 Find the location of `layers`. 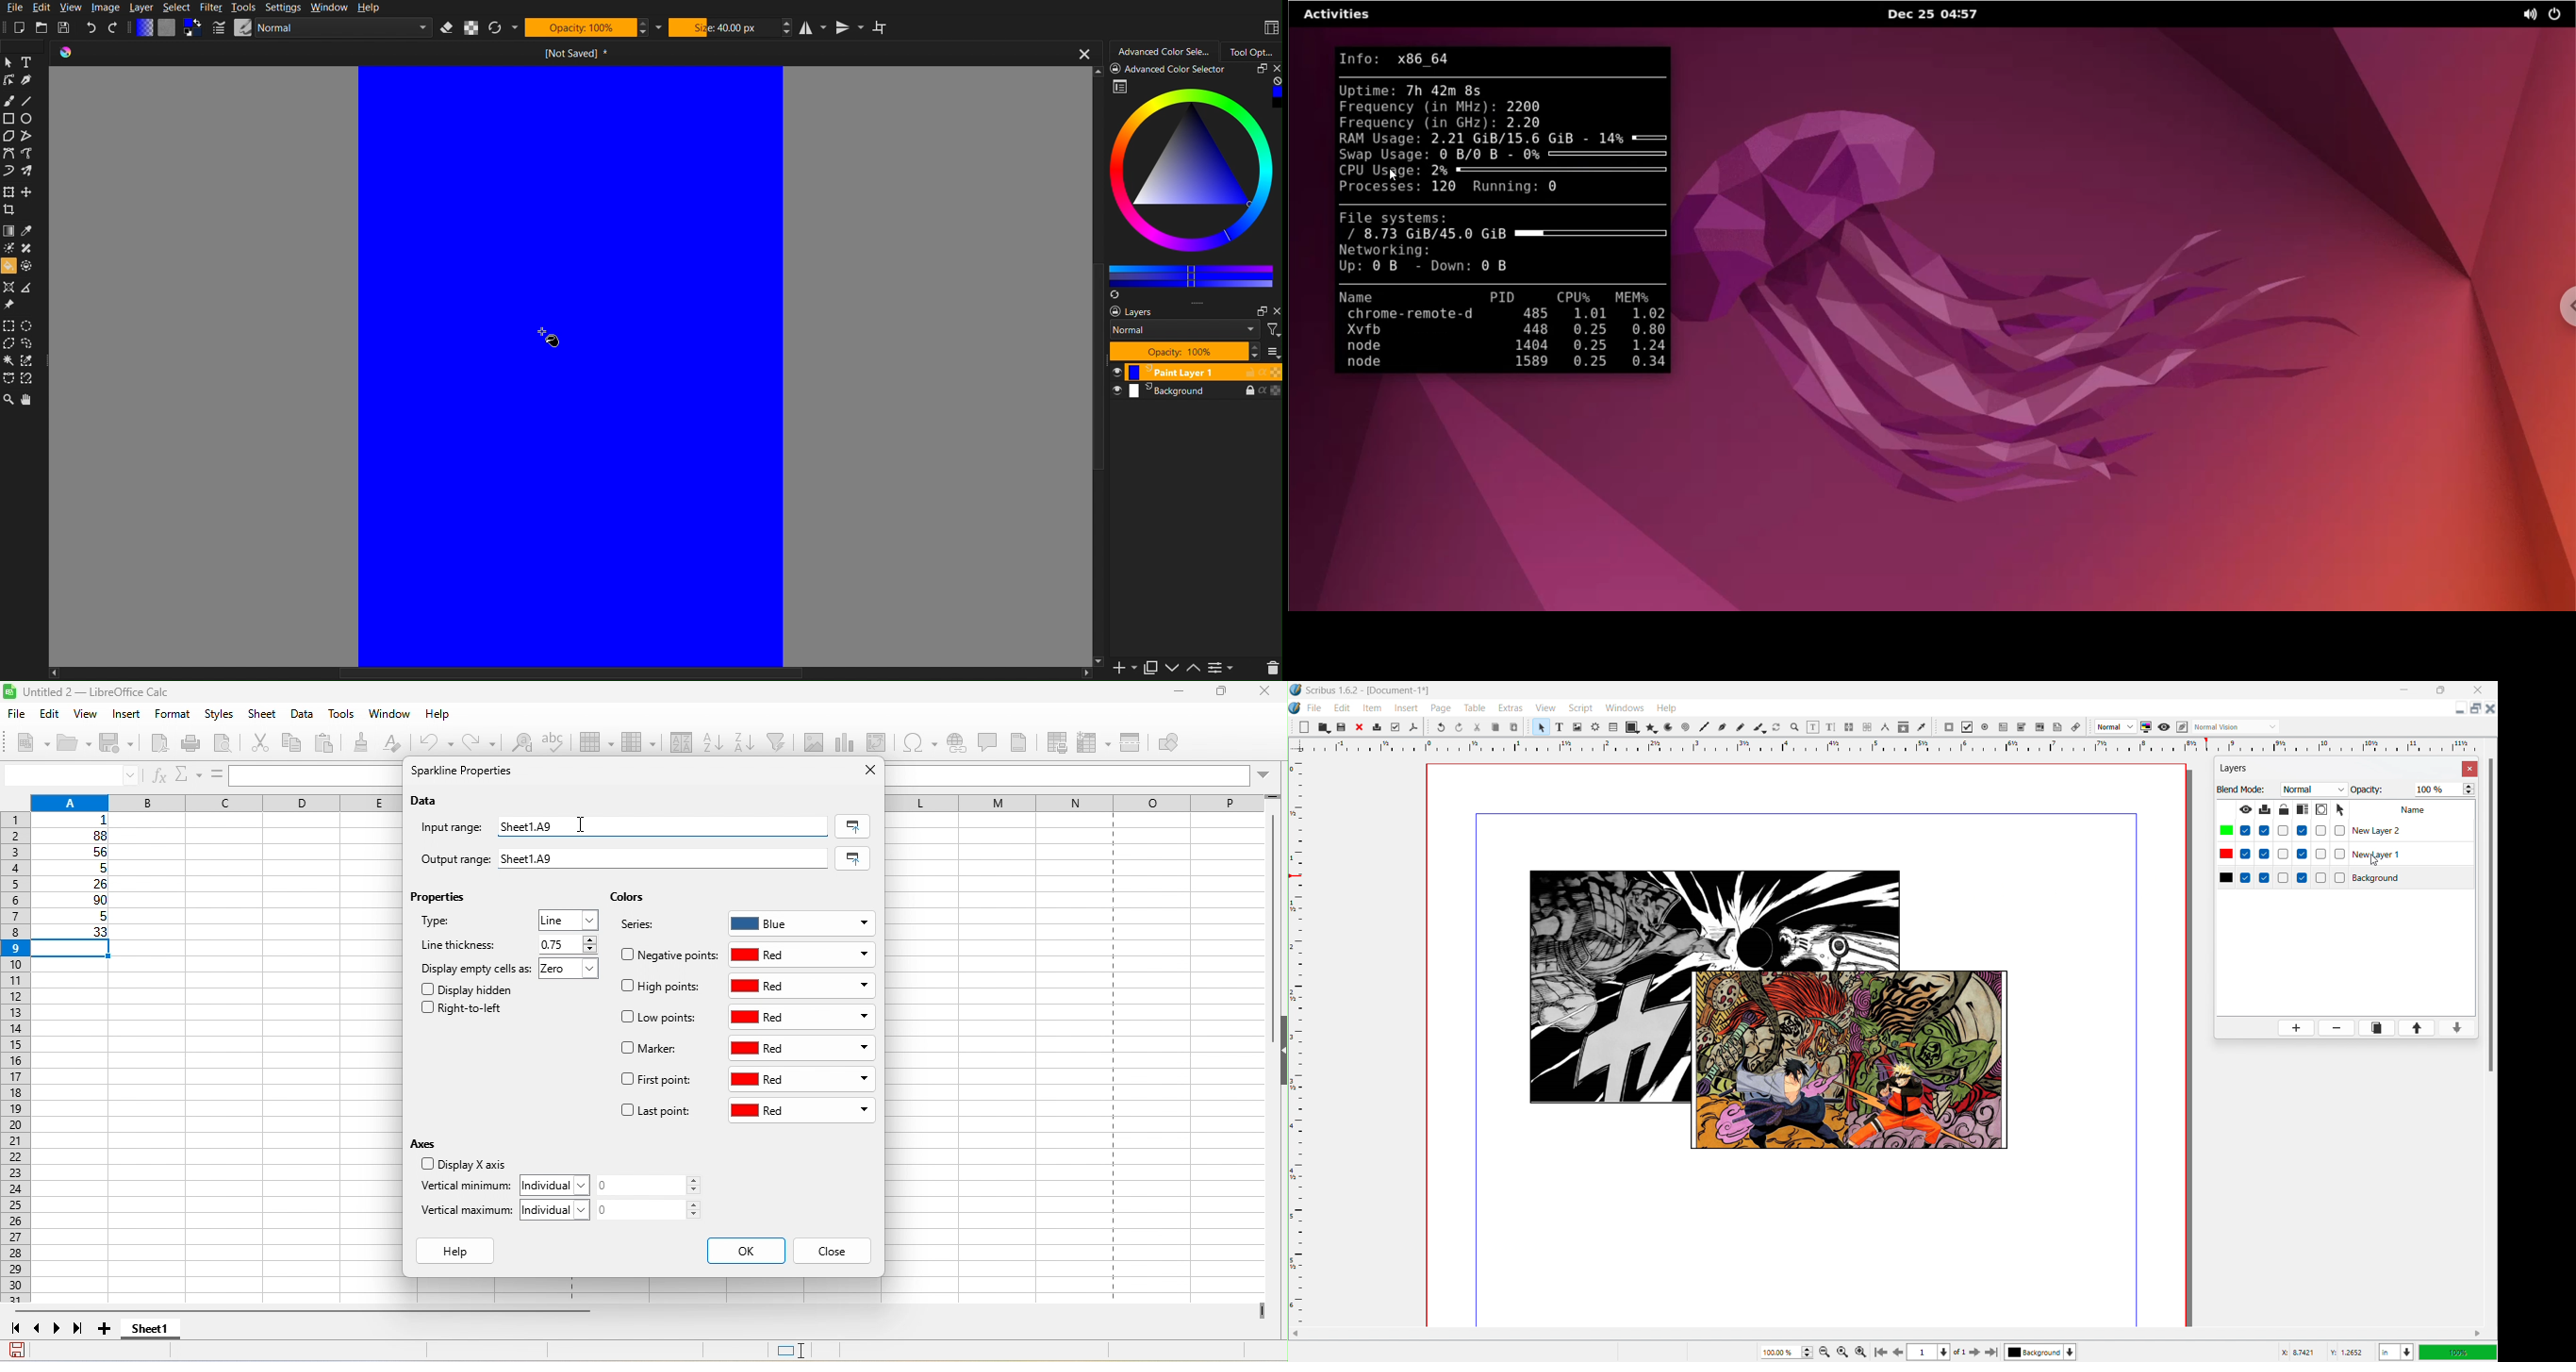

layers is located at coordinates (2237, 767).